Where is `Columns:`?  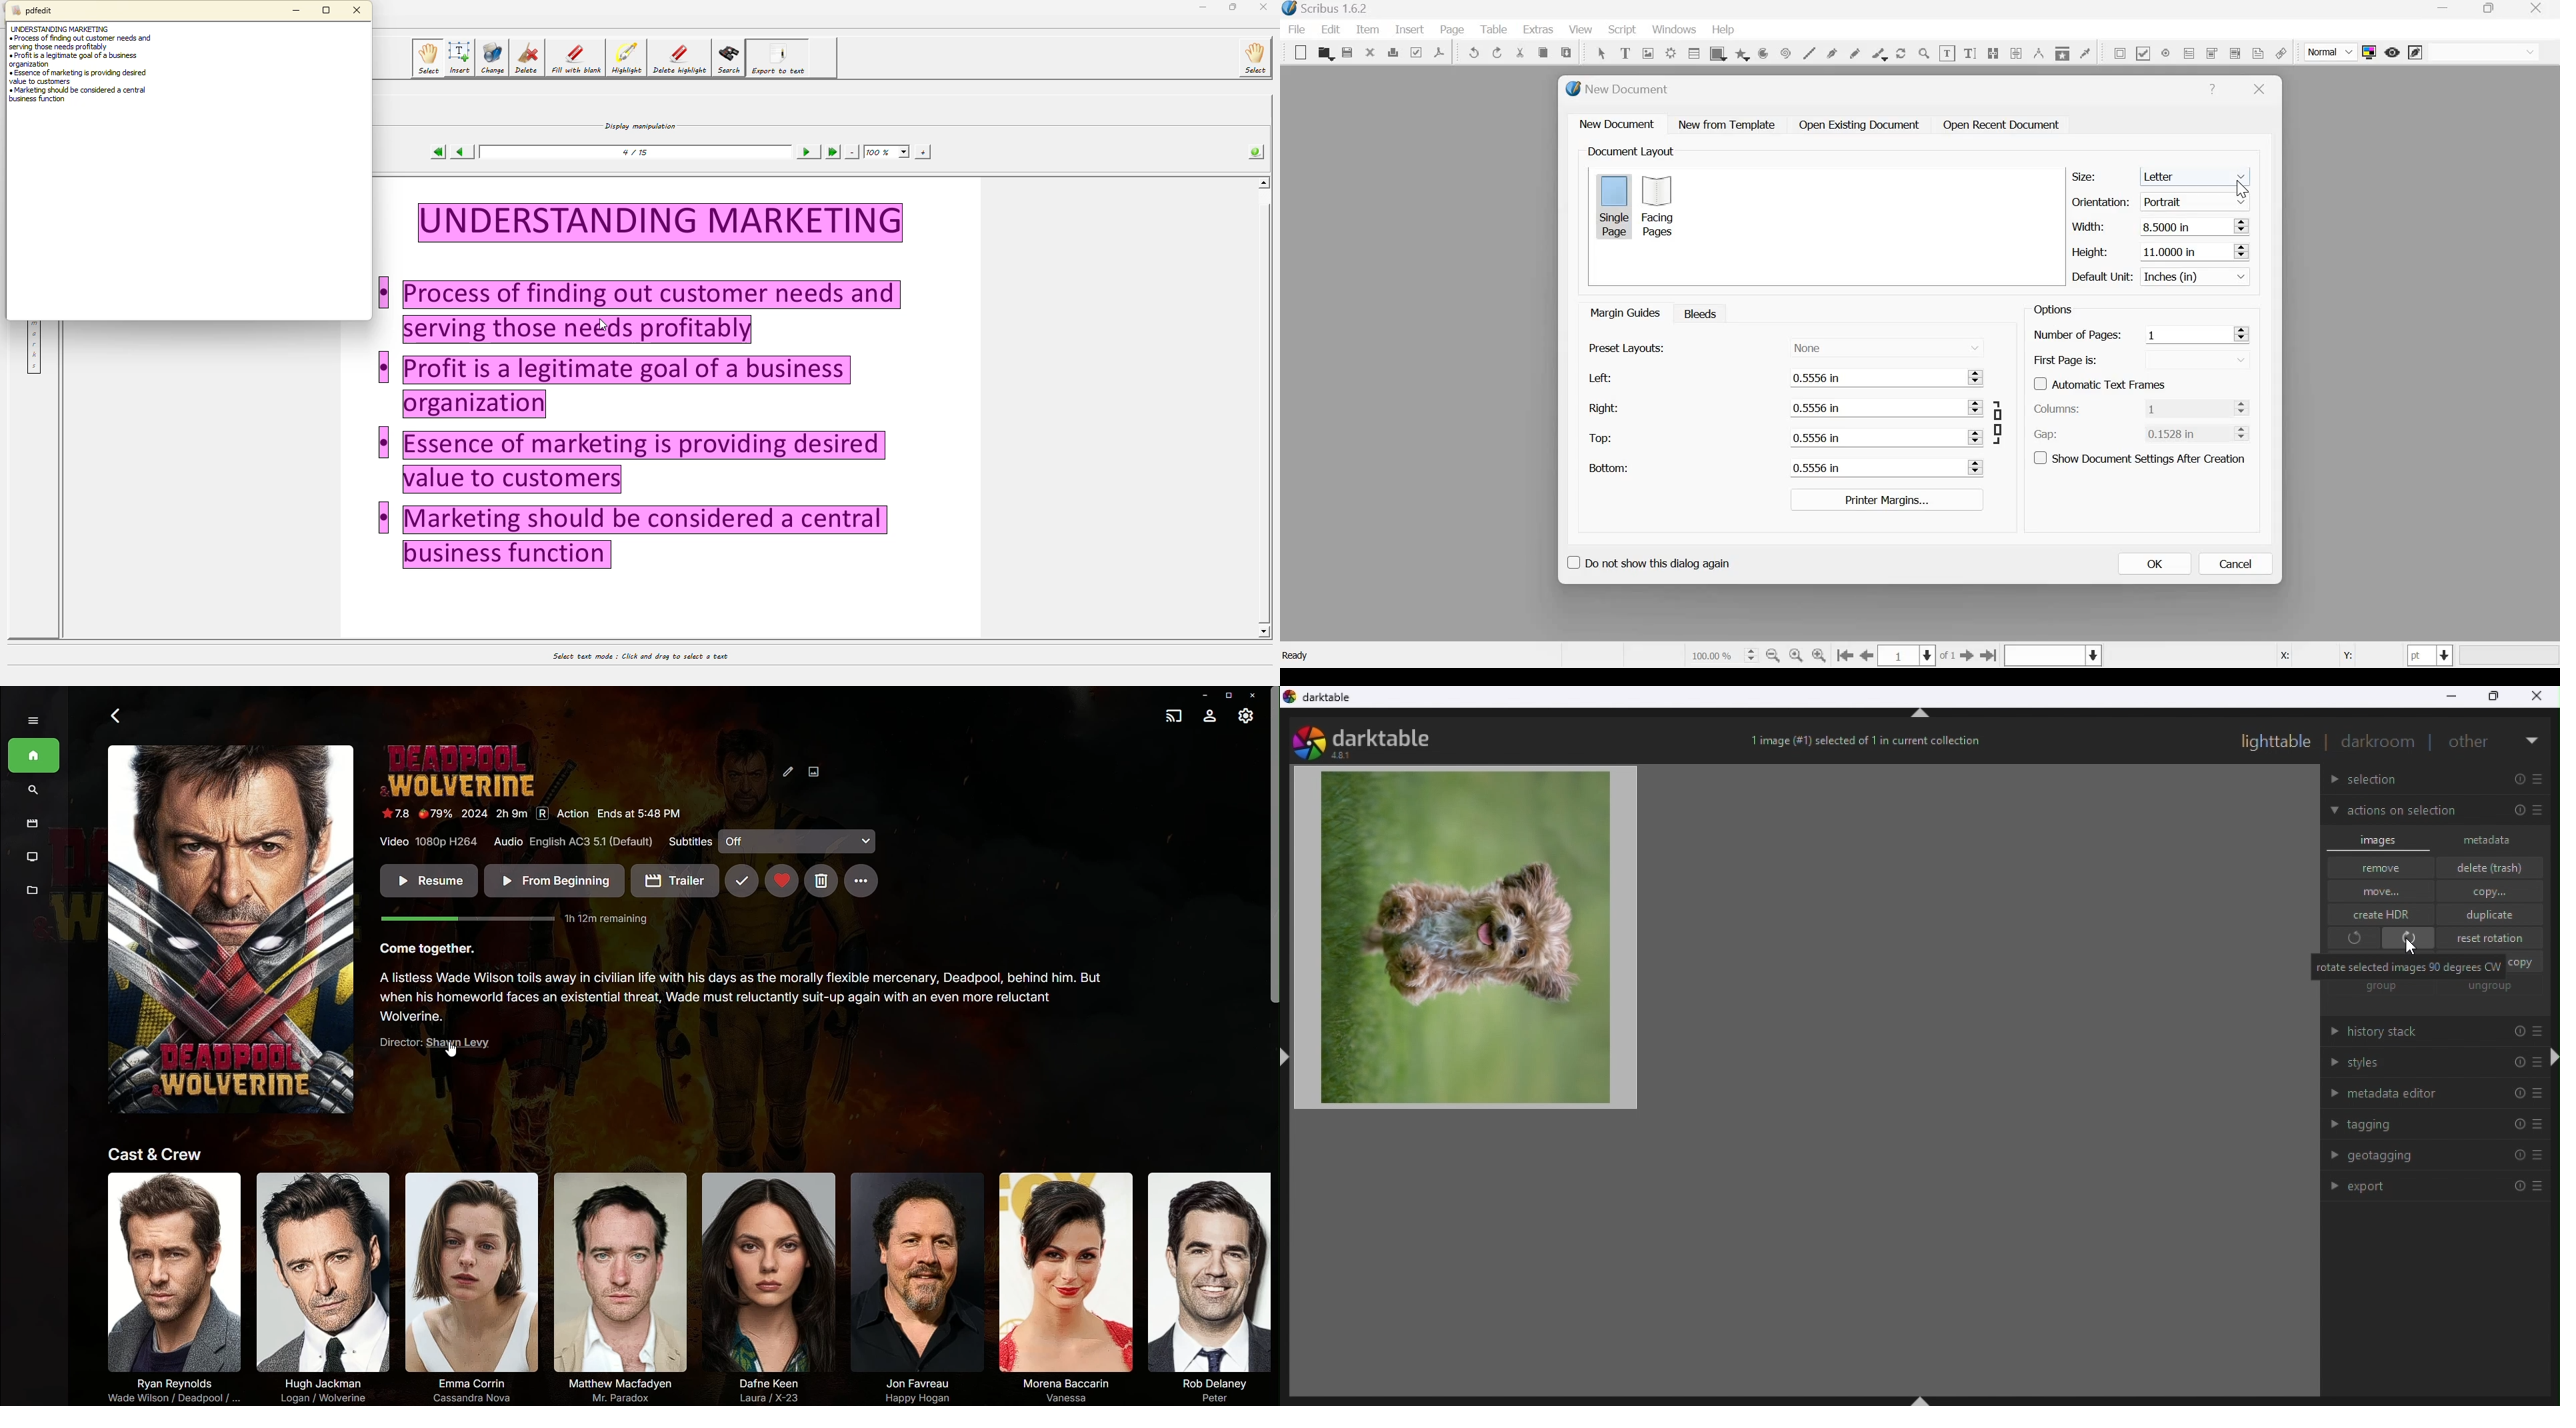
Columns: is located at coordinates (2060, 409).